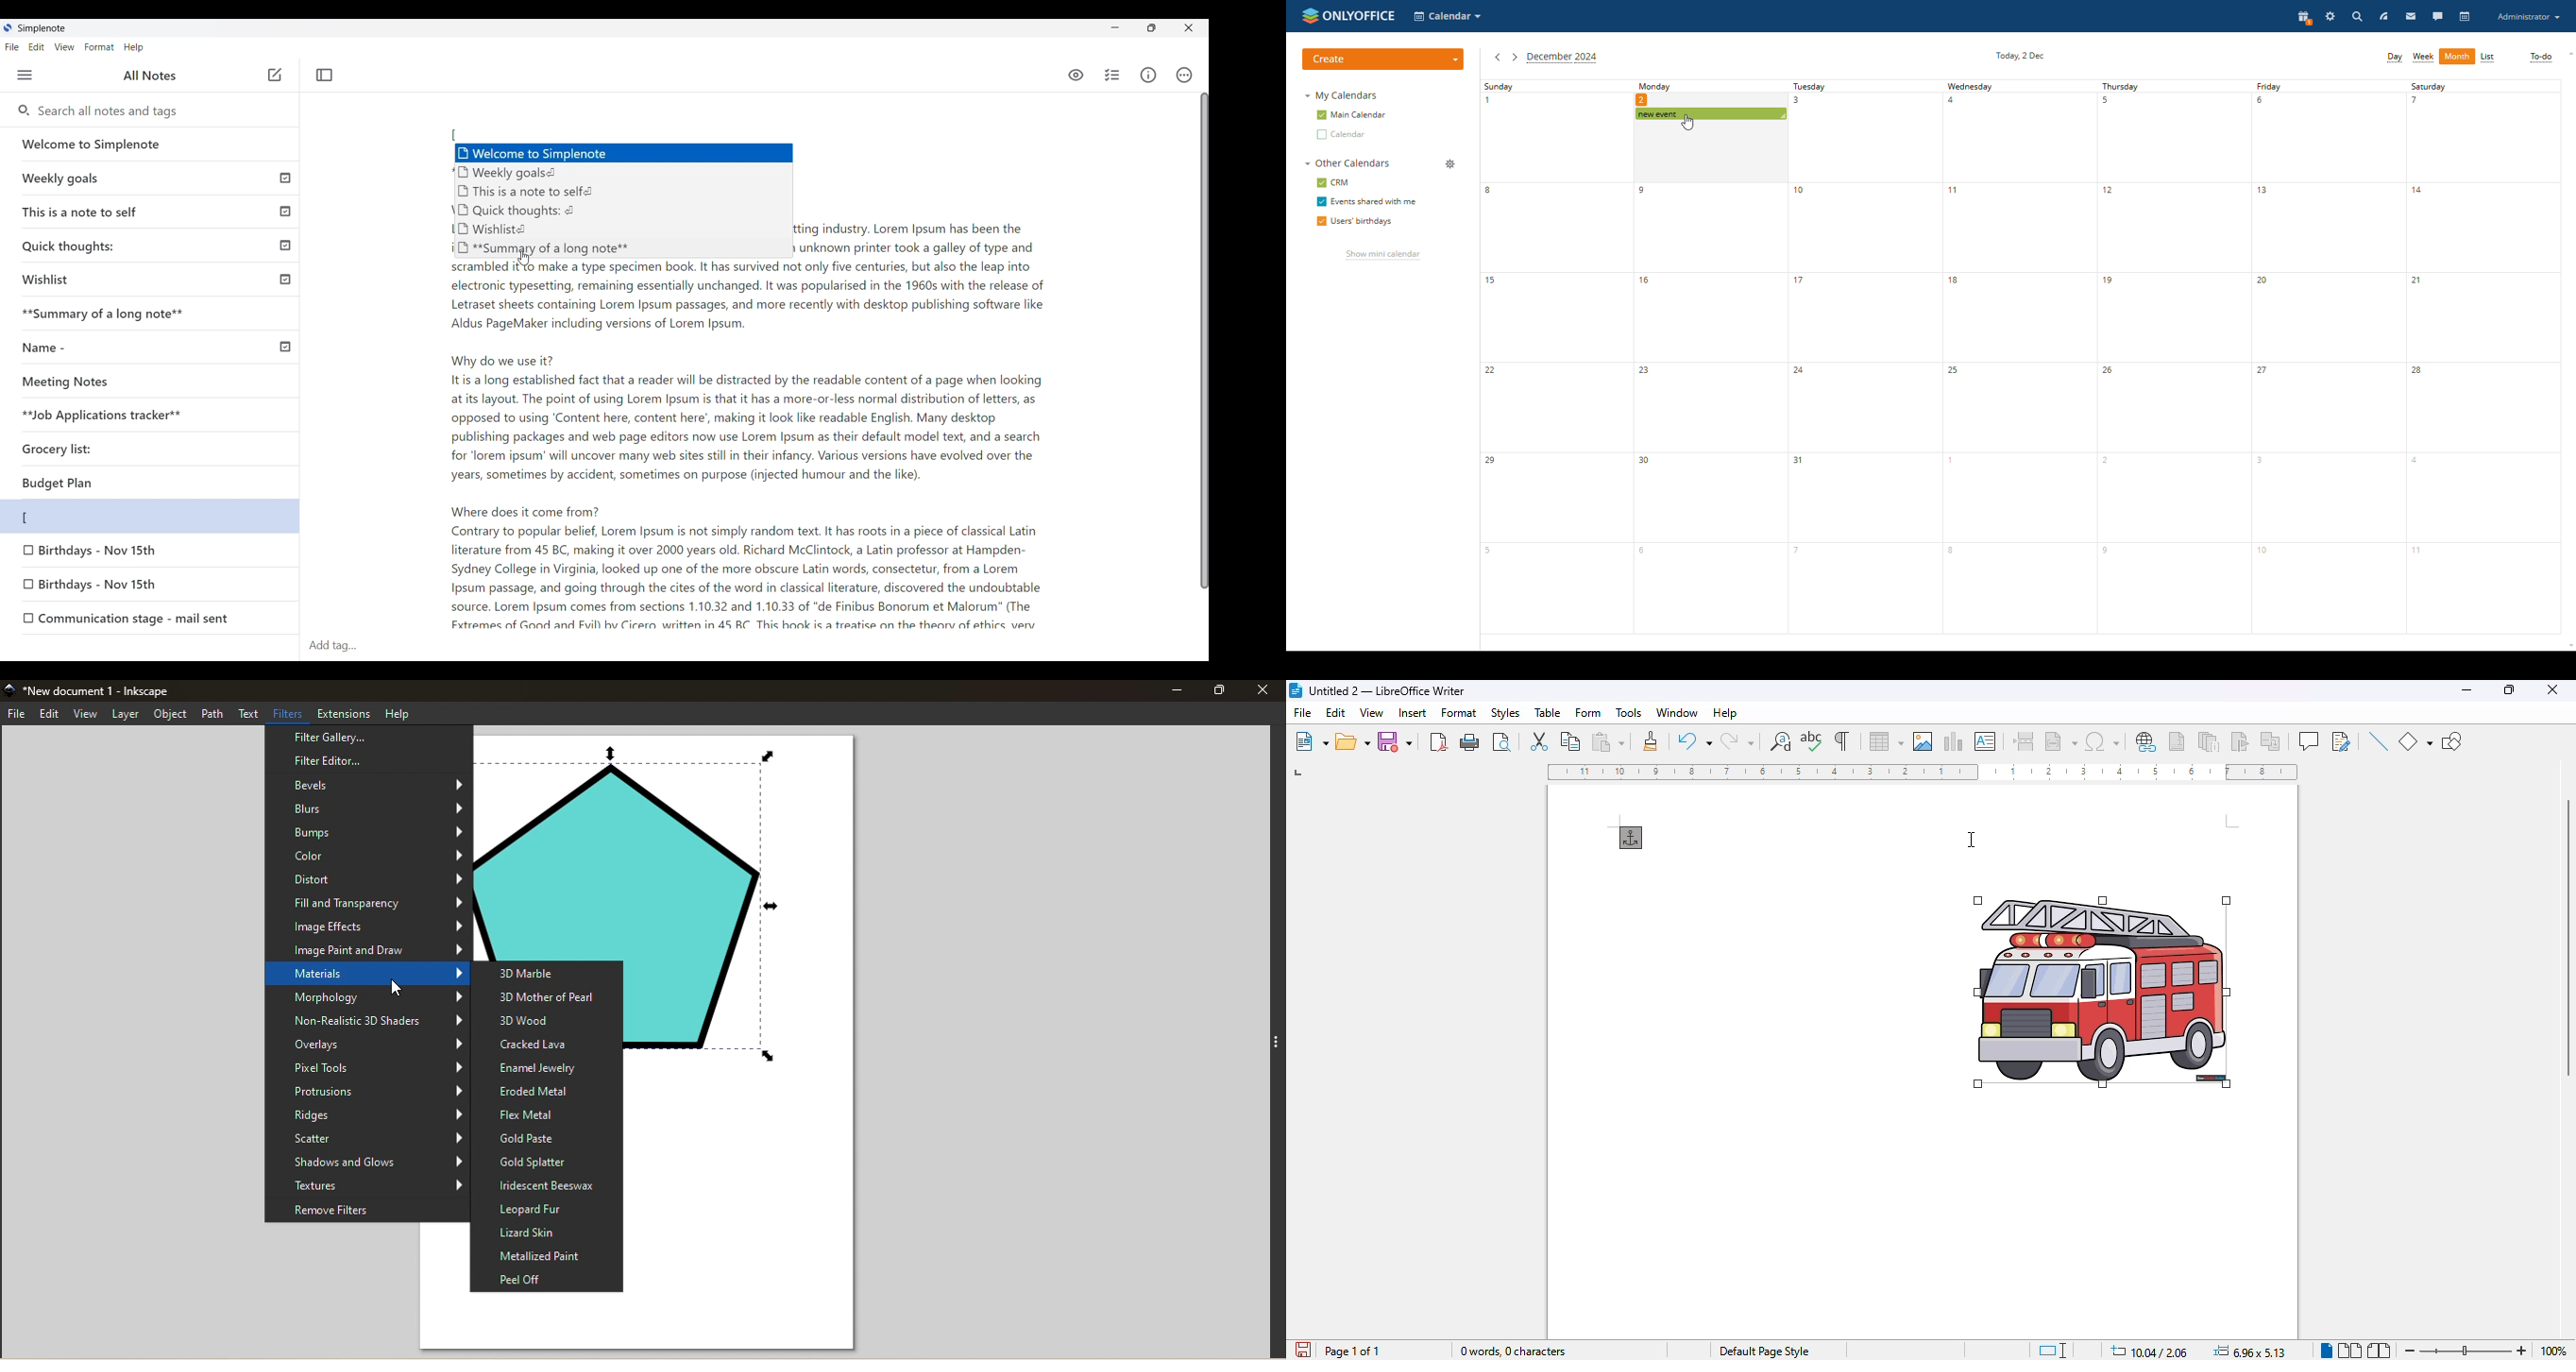 This screenshot has height=1372, width=2576. What do you see at coordinates (1843, 740) in the screenshot?
I see `toggle formatting marks` at bounding box center [1843, 740].